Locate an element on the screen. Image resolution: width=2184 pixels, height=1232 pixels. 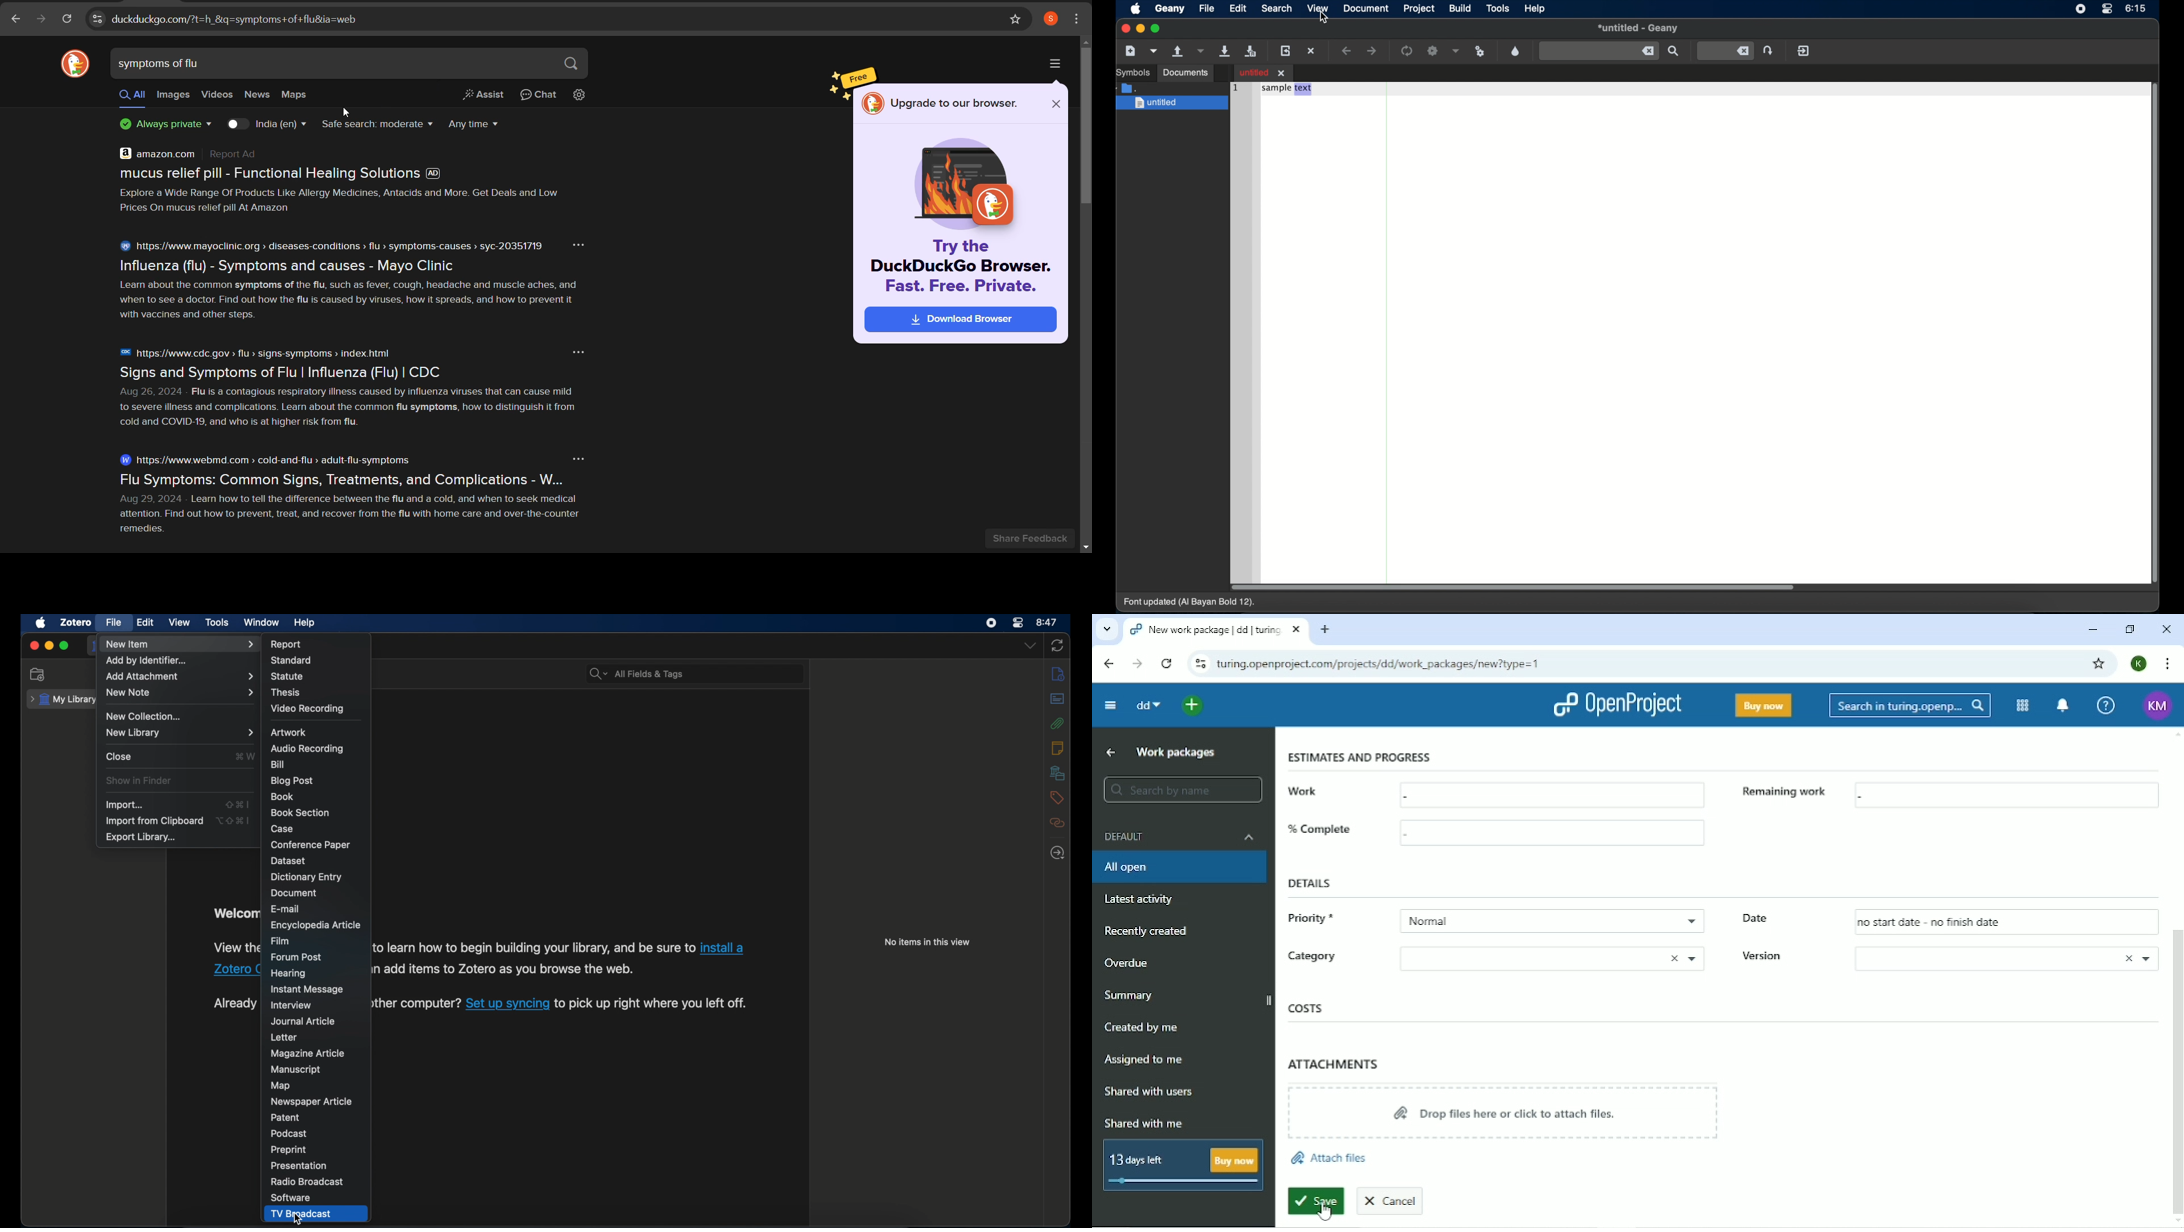
tools is located at coordinates (217, 623).